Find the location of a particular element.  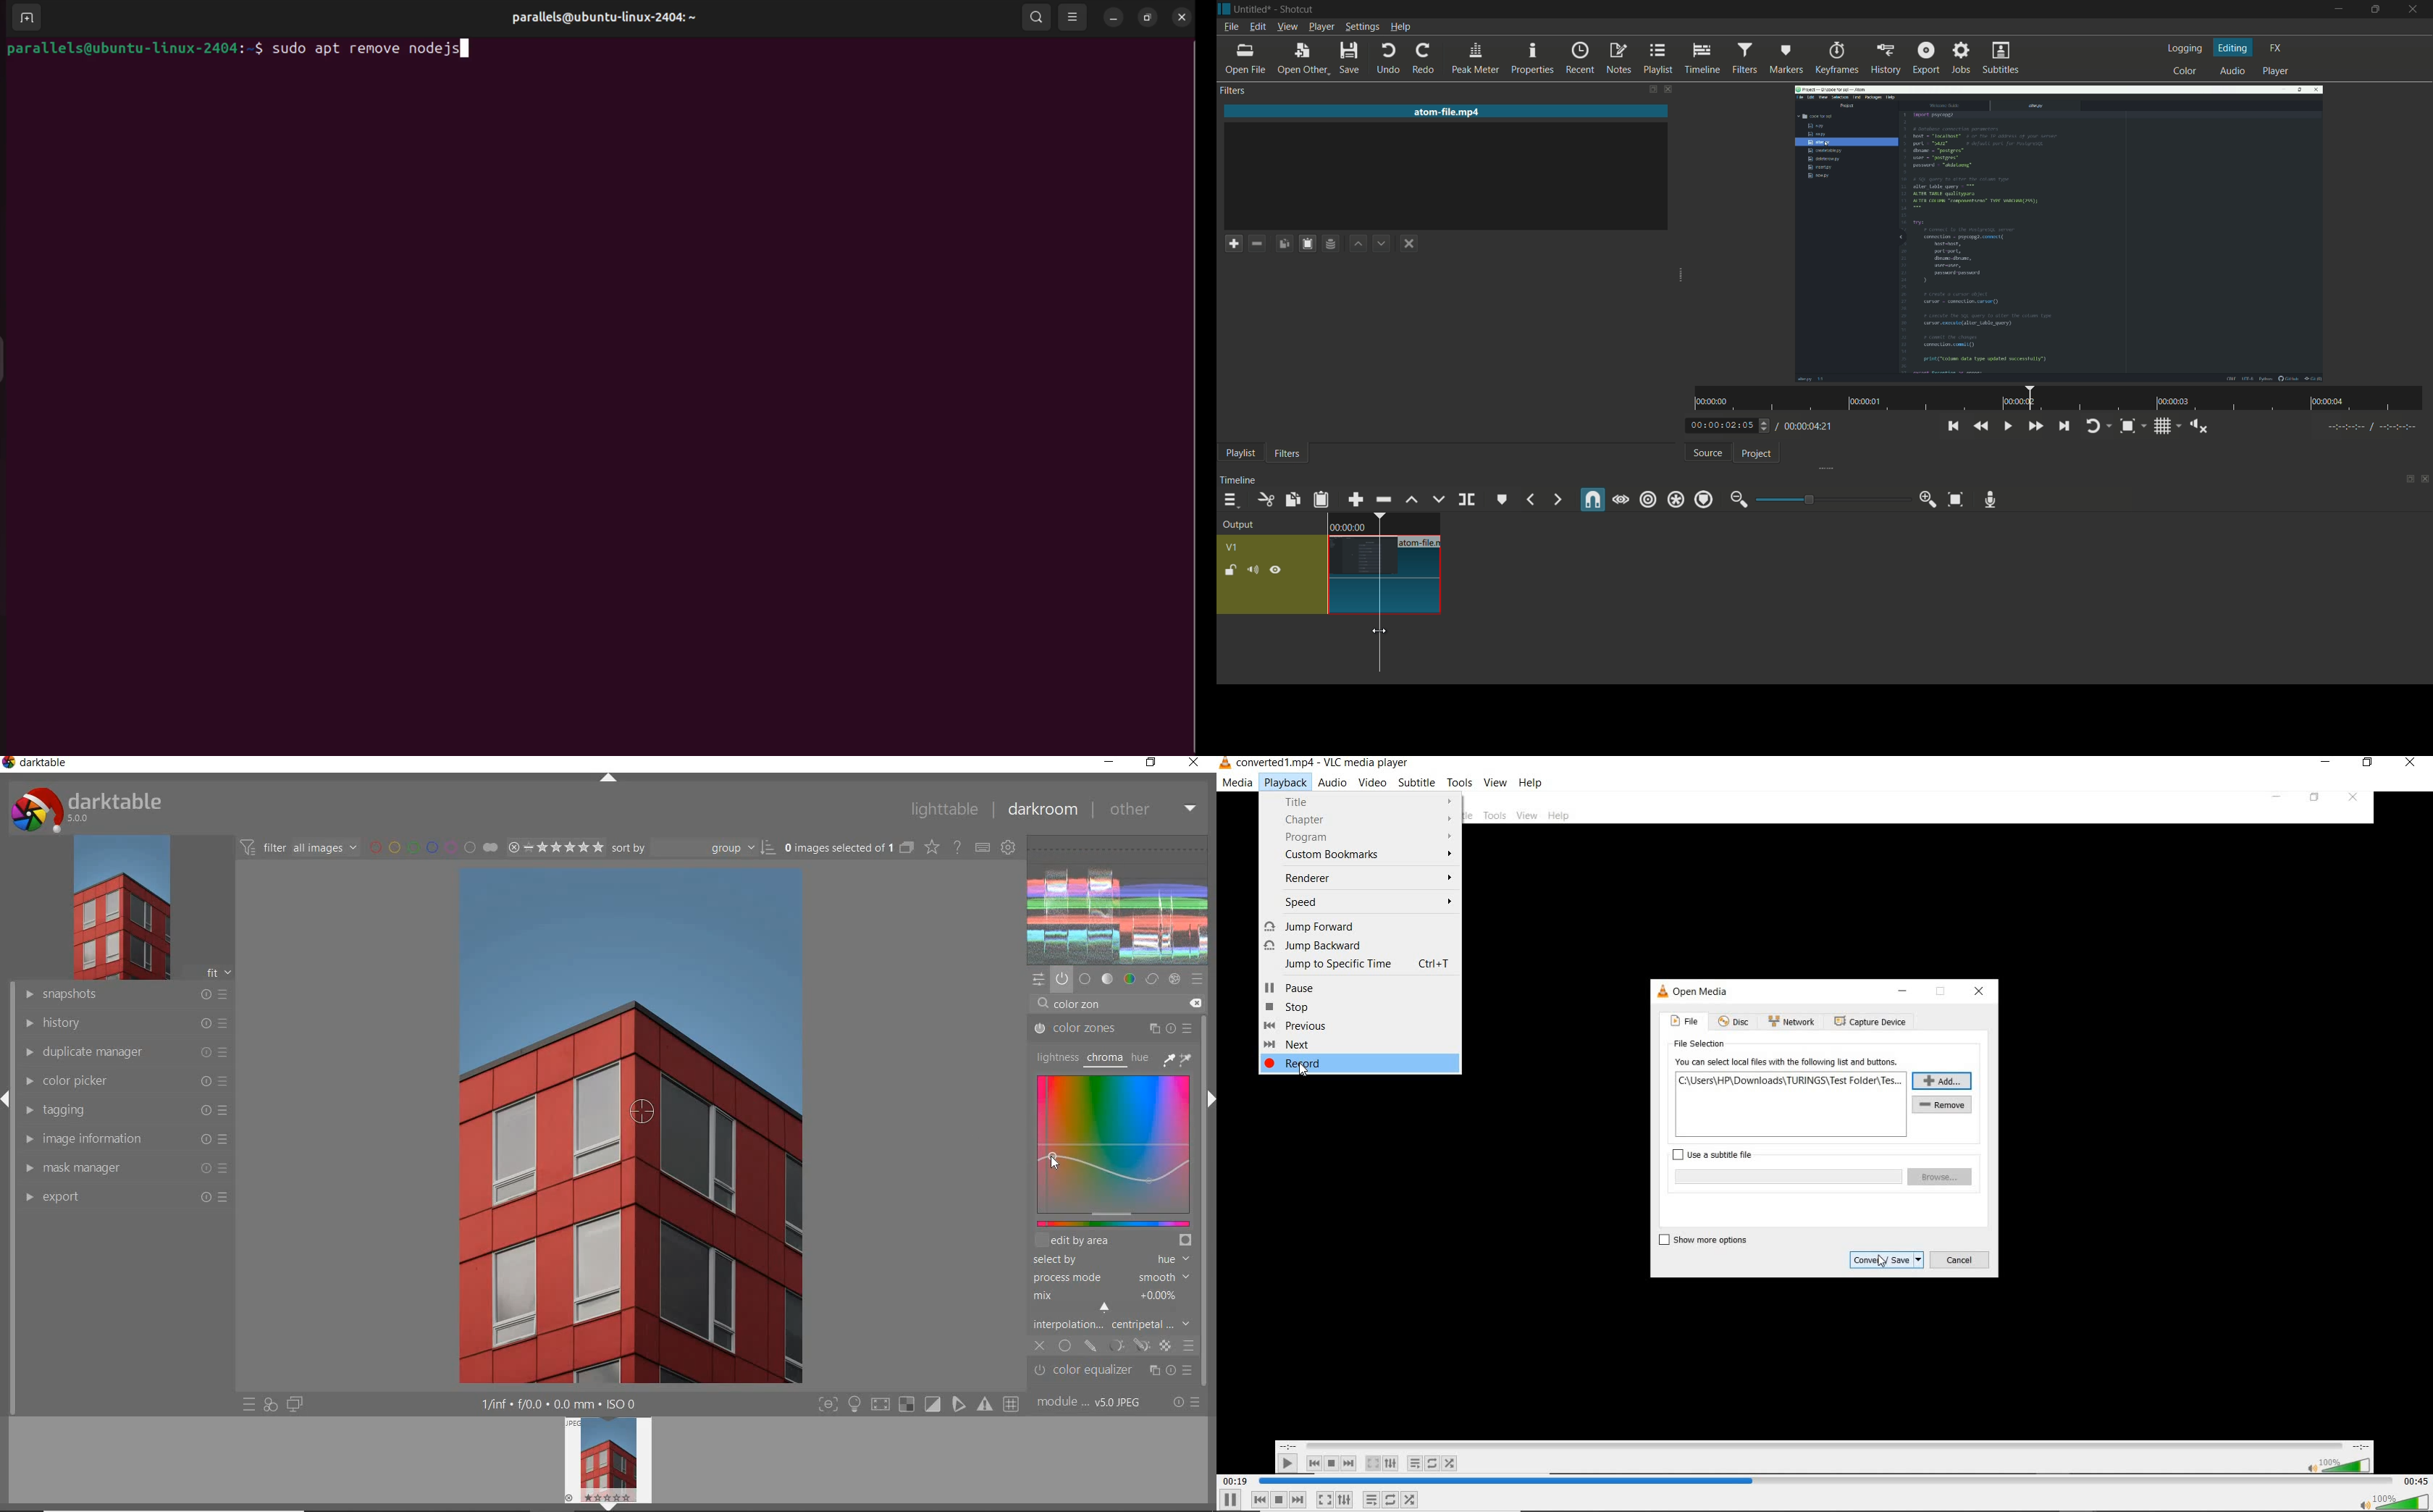

source is located at coordinates (1709, 454).